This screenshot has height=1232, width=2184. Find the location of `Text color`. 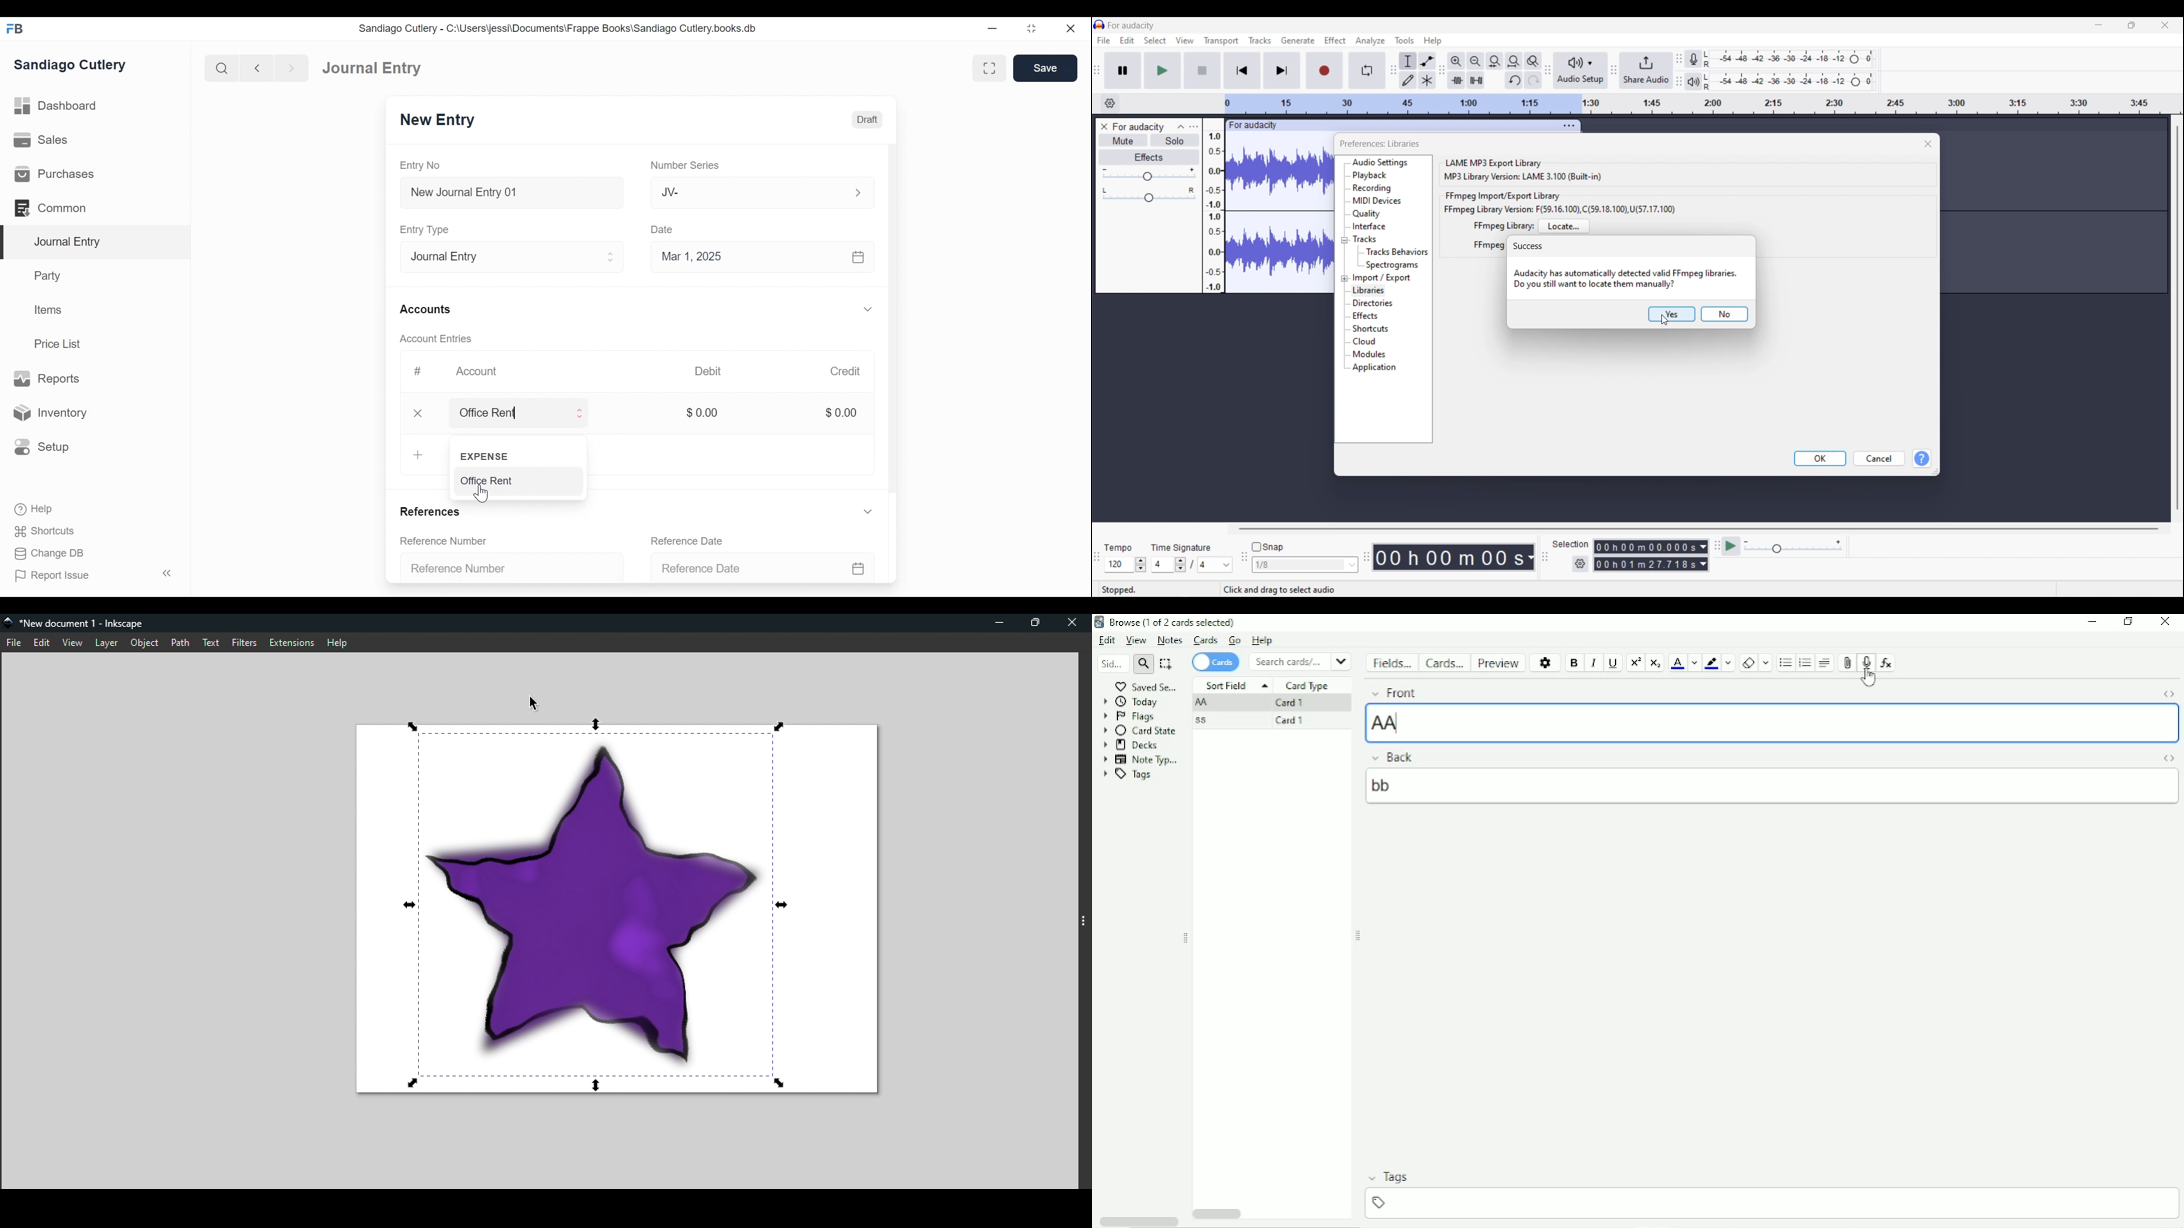

Text color is located at coordinates (1678, 663).